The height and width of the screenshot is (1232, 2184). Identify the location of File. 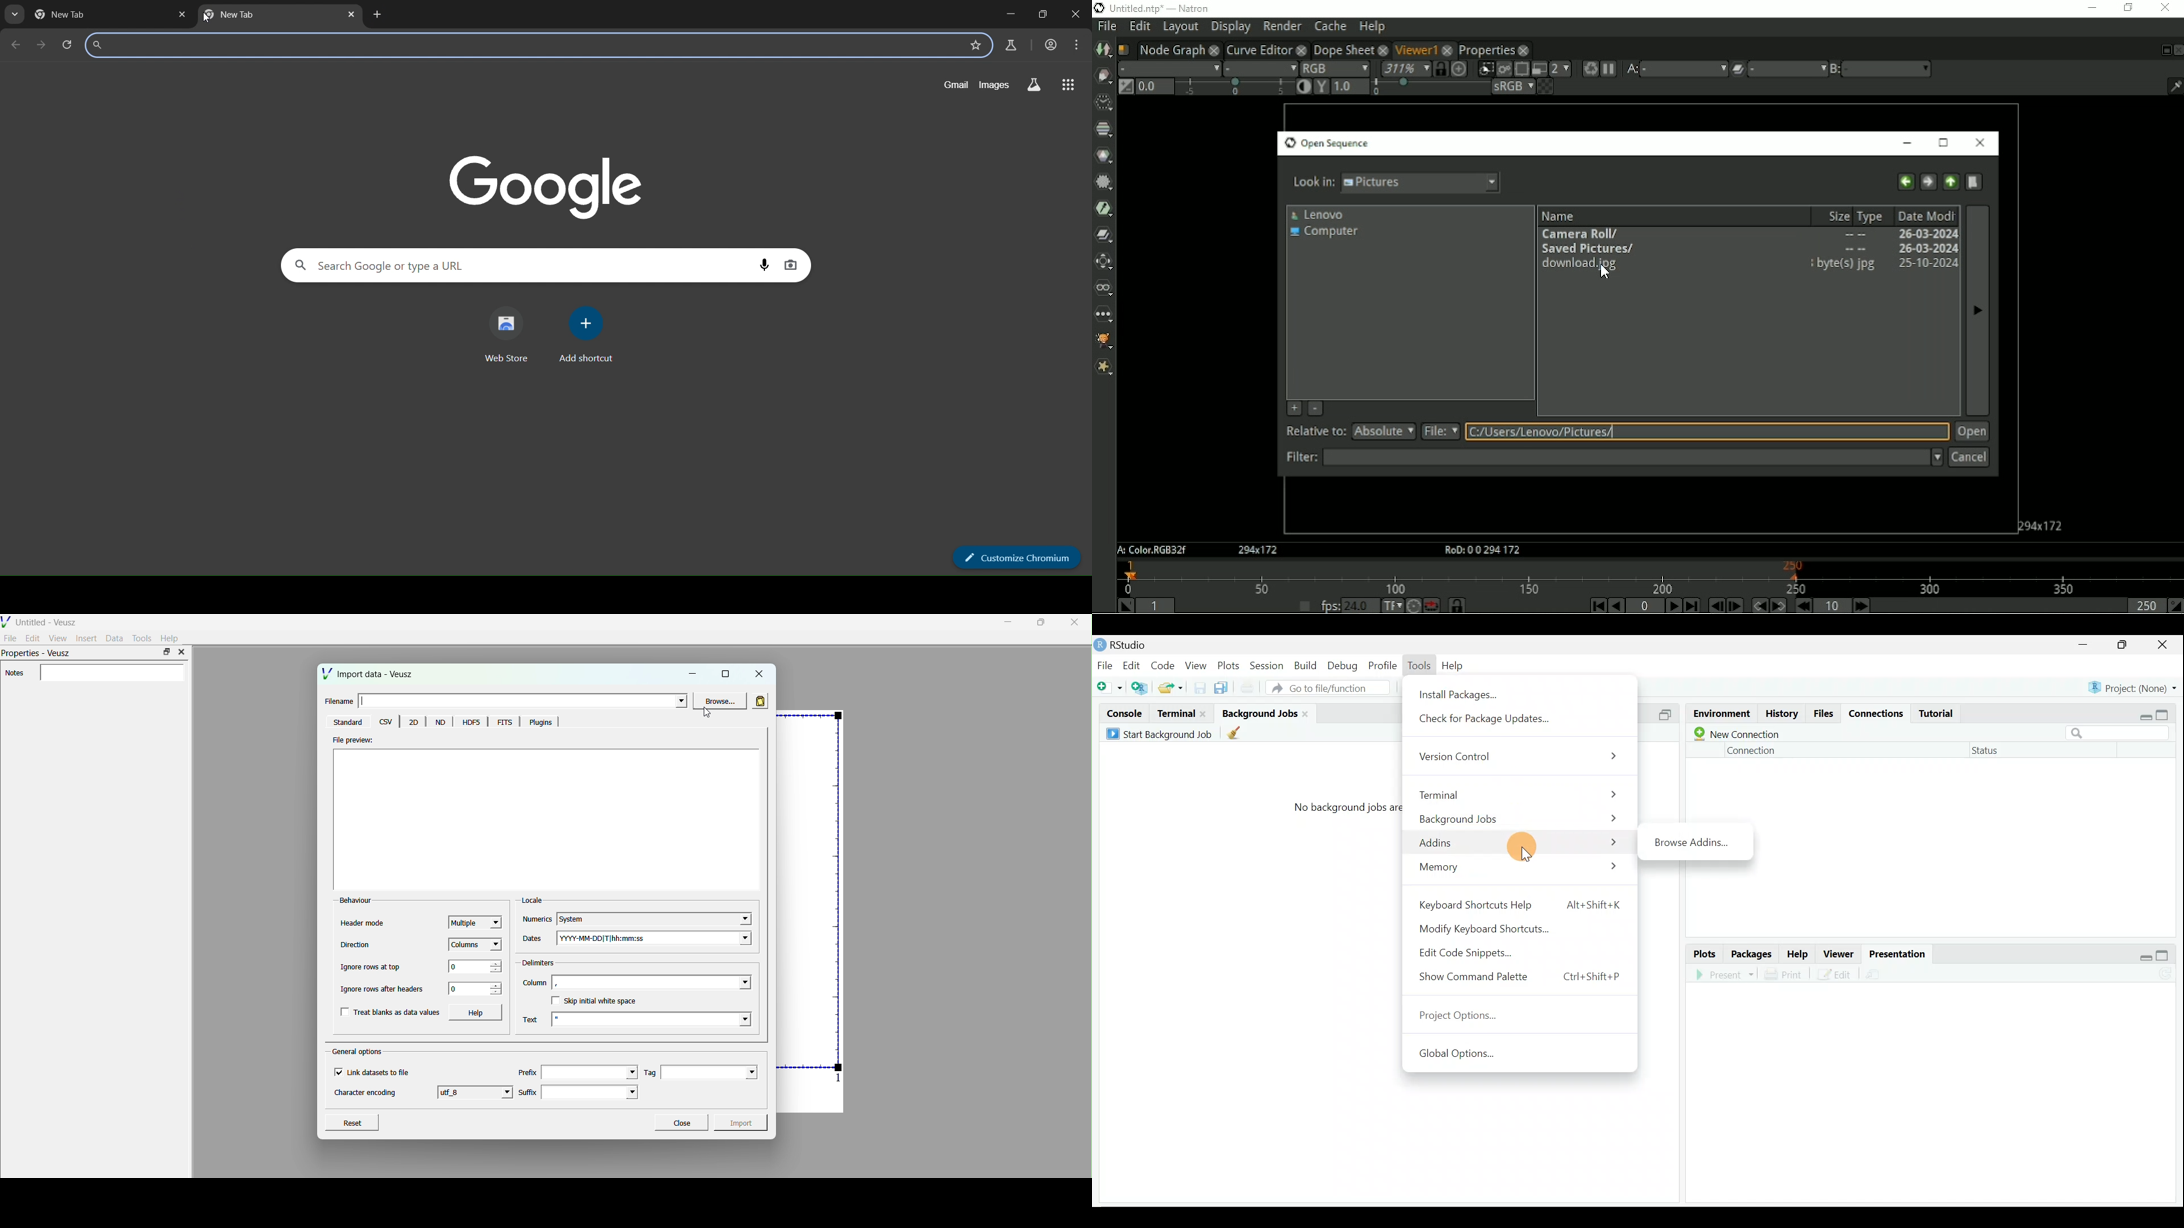
(11, 637).